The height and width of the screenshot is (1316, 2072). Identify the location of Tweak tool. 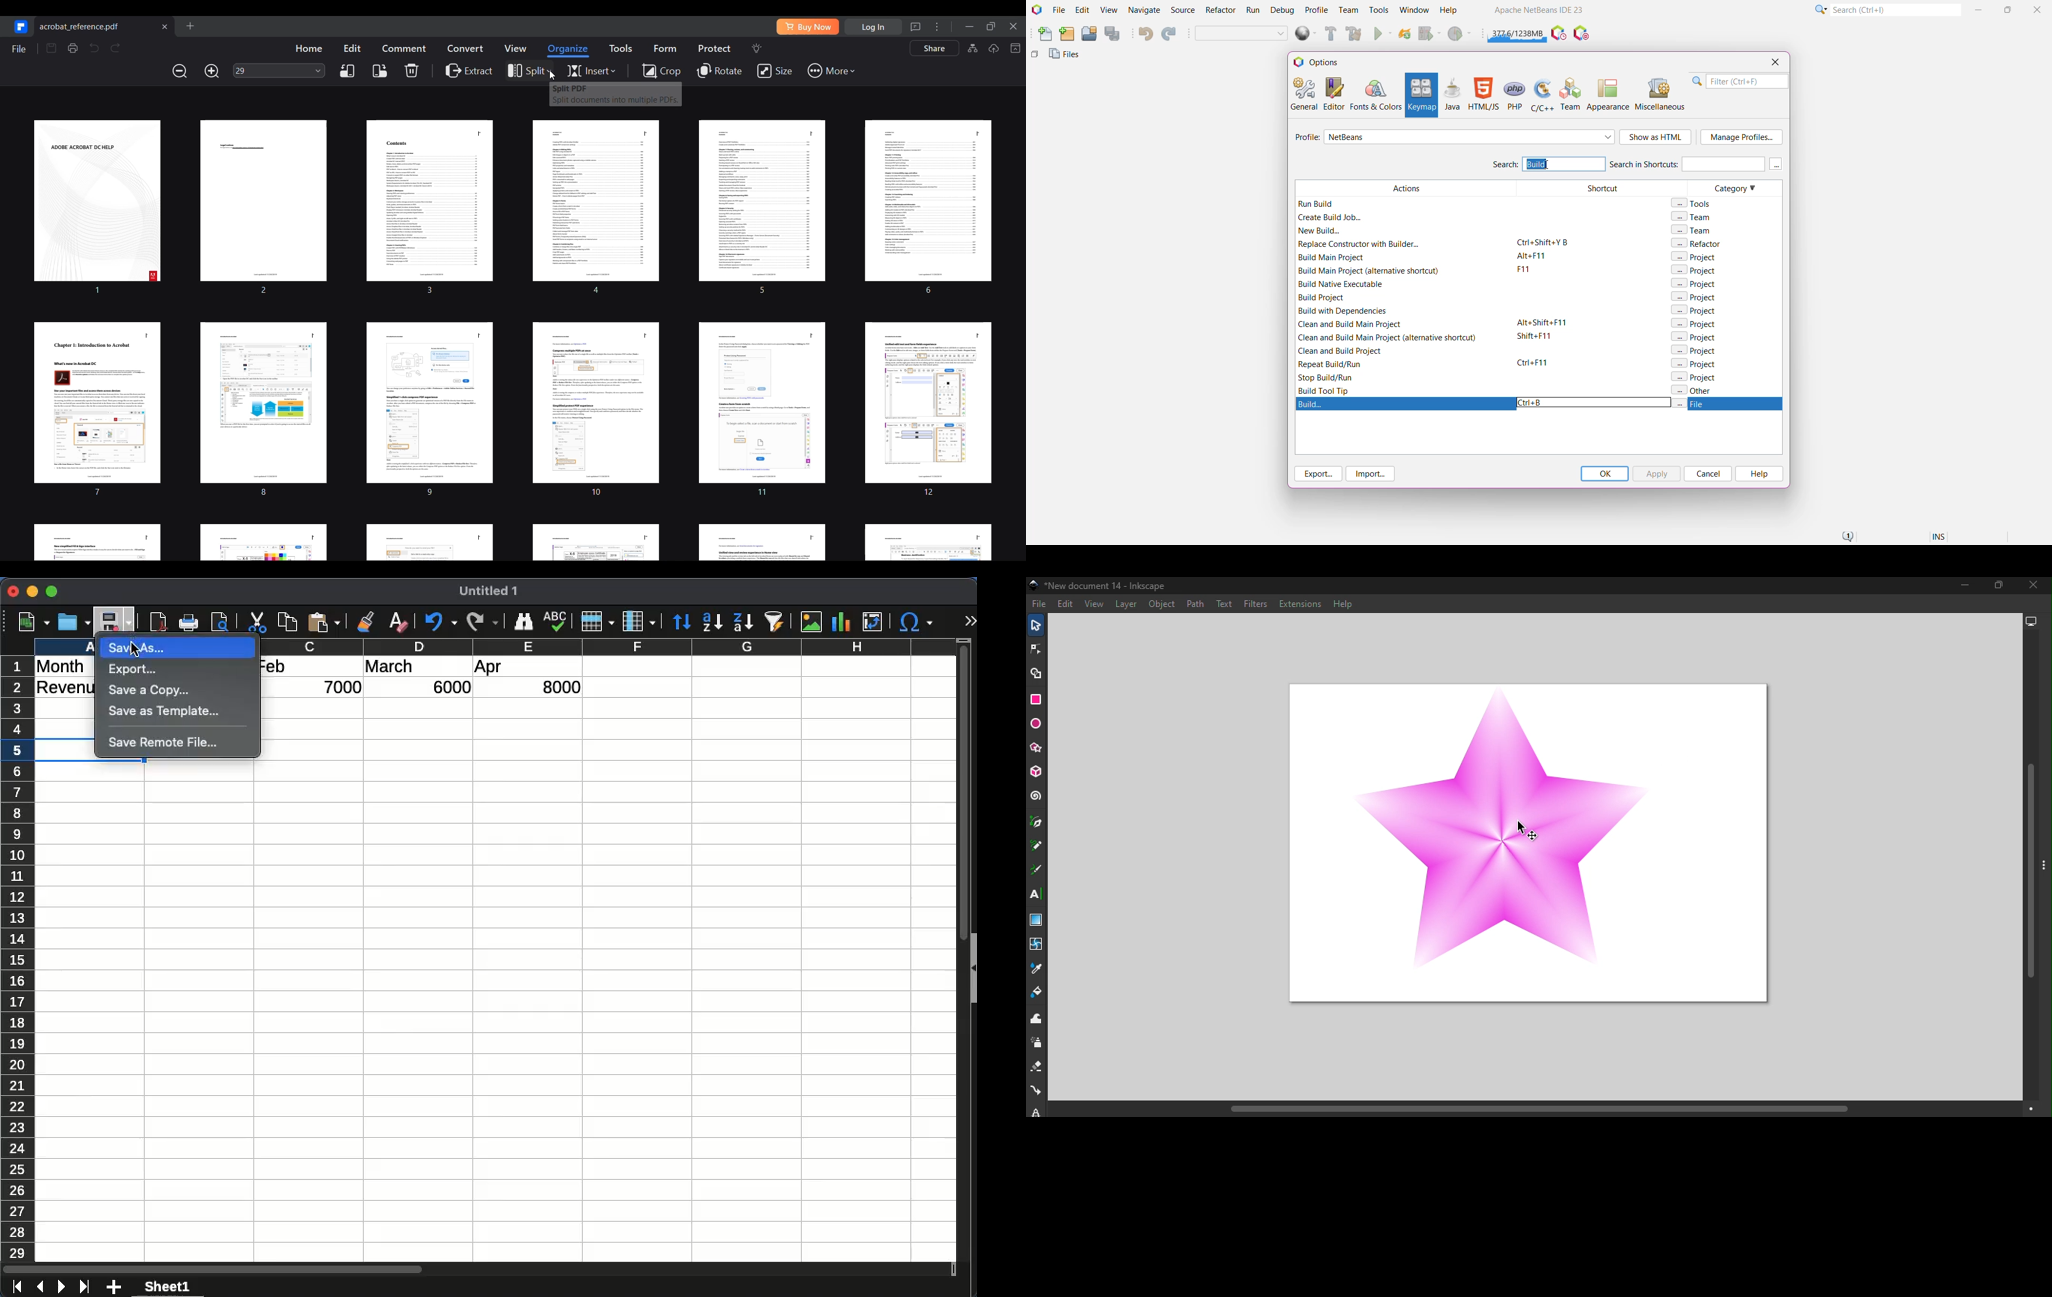
(1039, 1018).